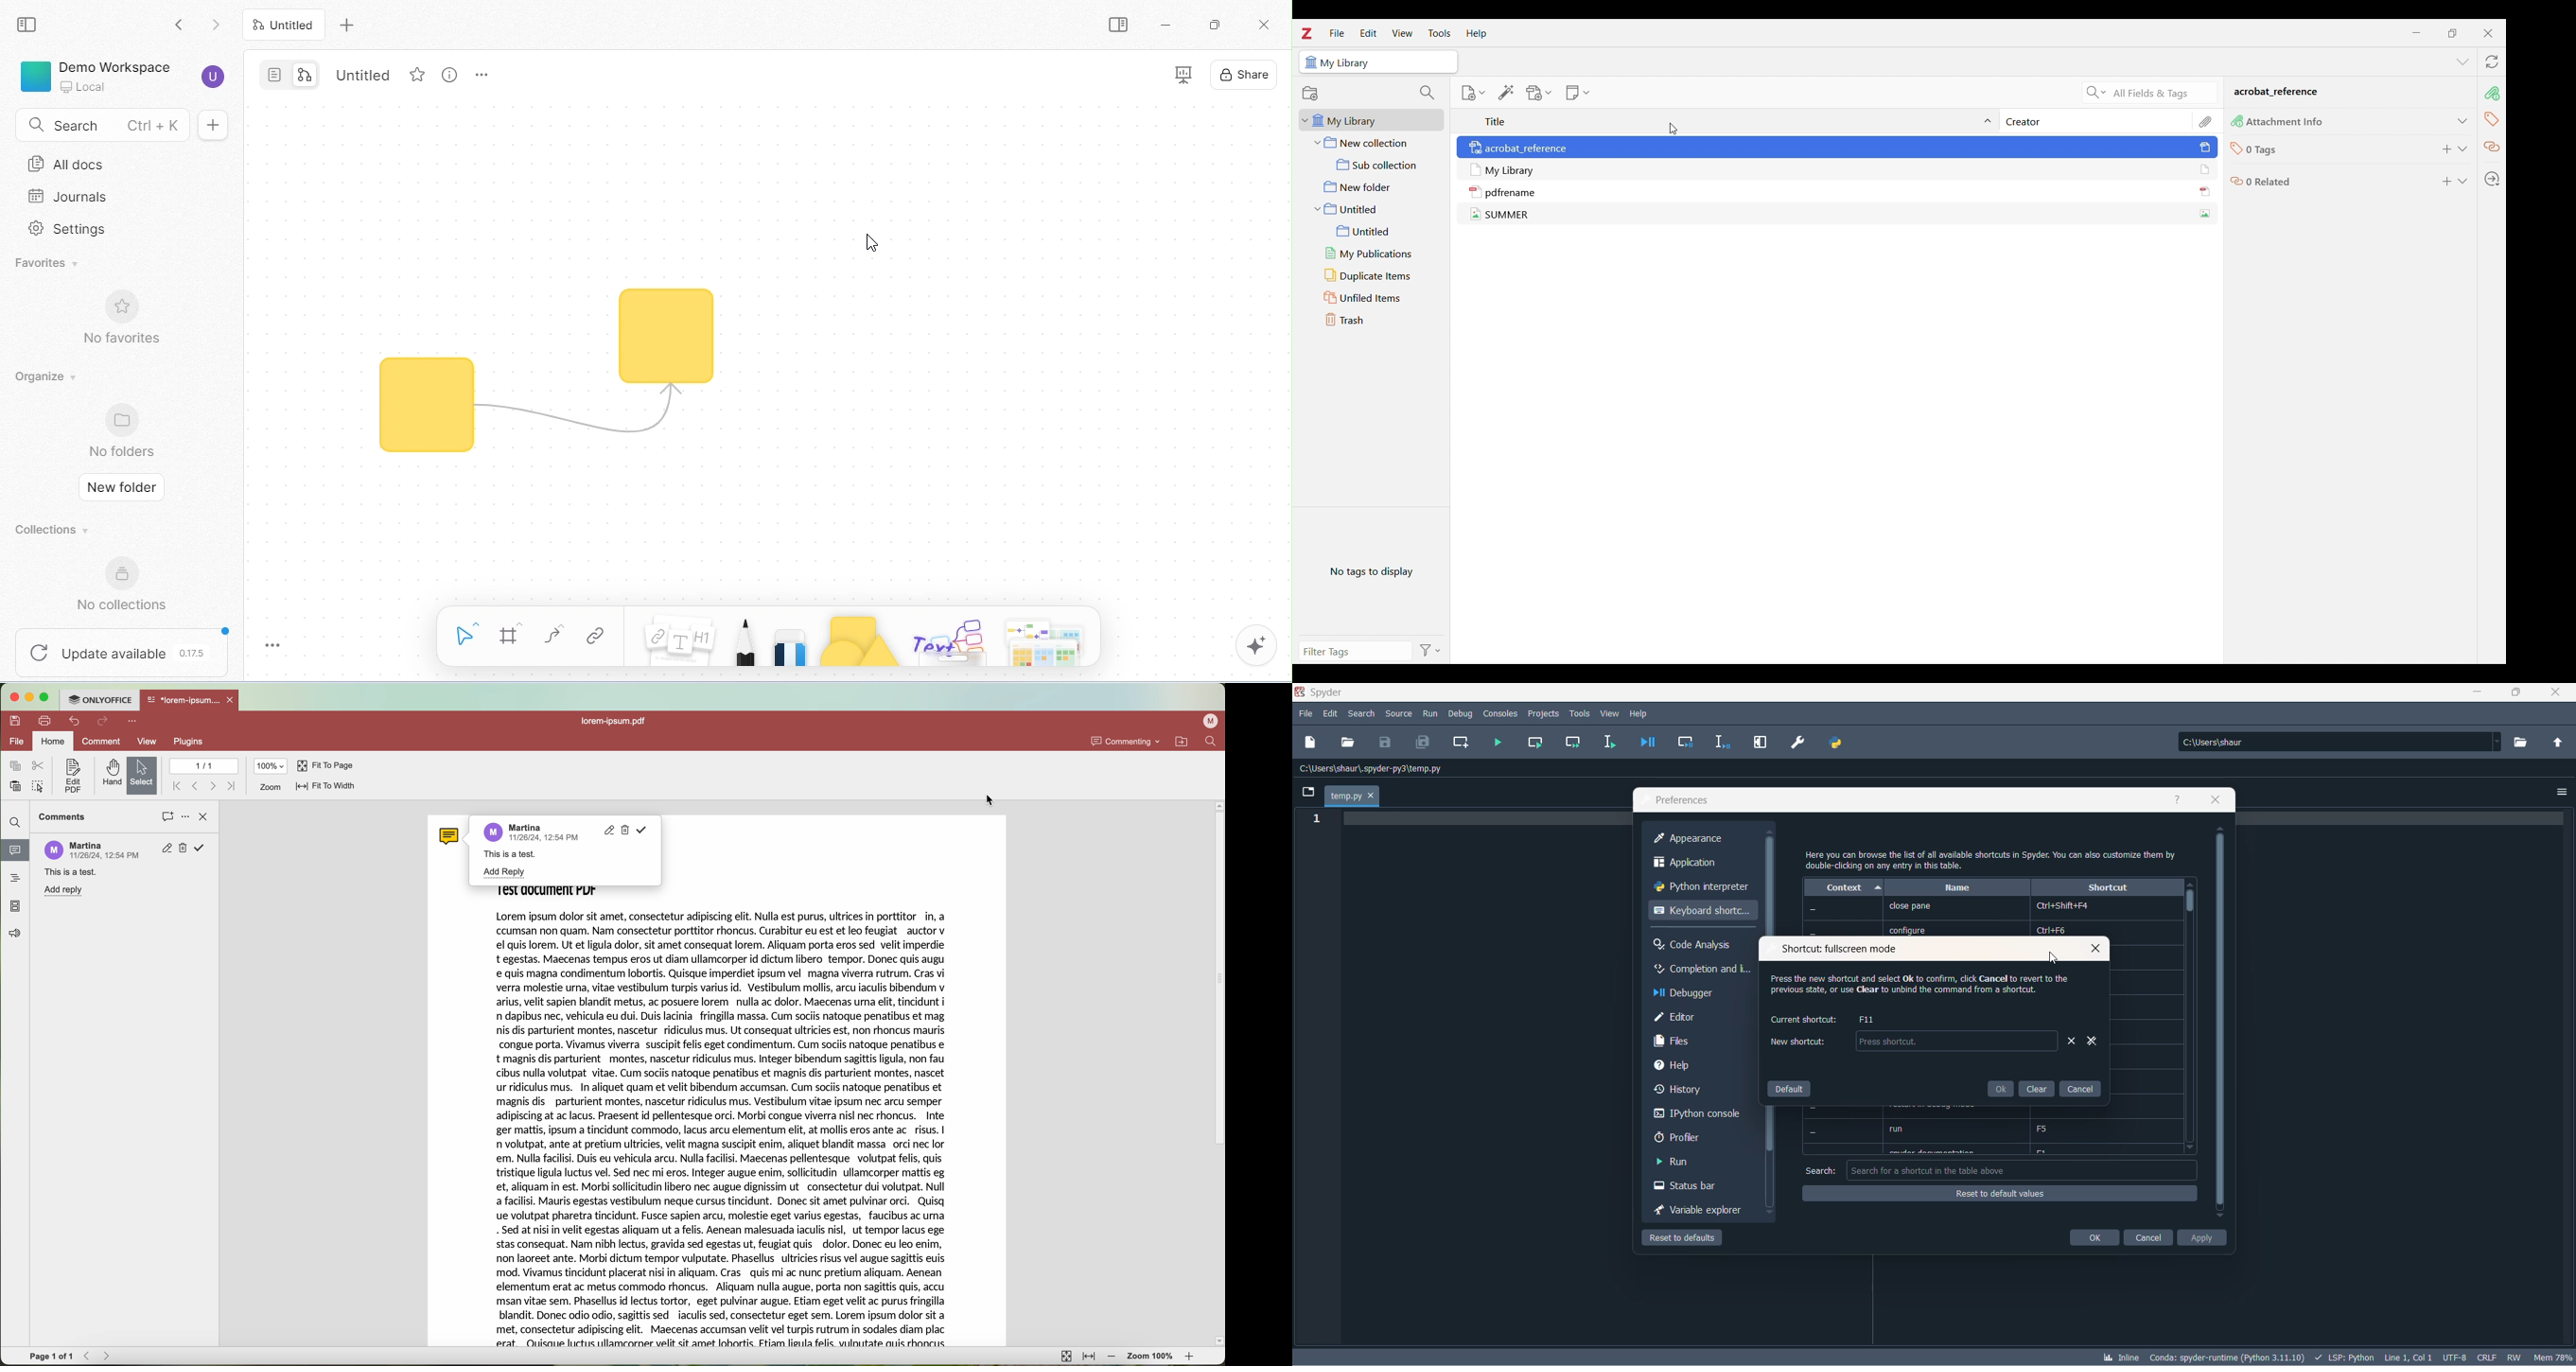 This screenshot has width=2576, height=1372. What do you see at coordinates (2448, 182) in the screenshot?
I see `Add to Related` at bounding box center [2448, 182].